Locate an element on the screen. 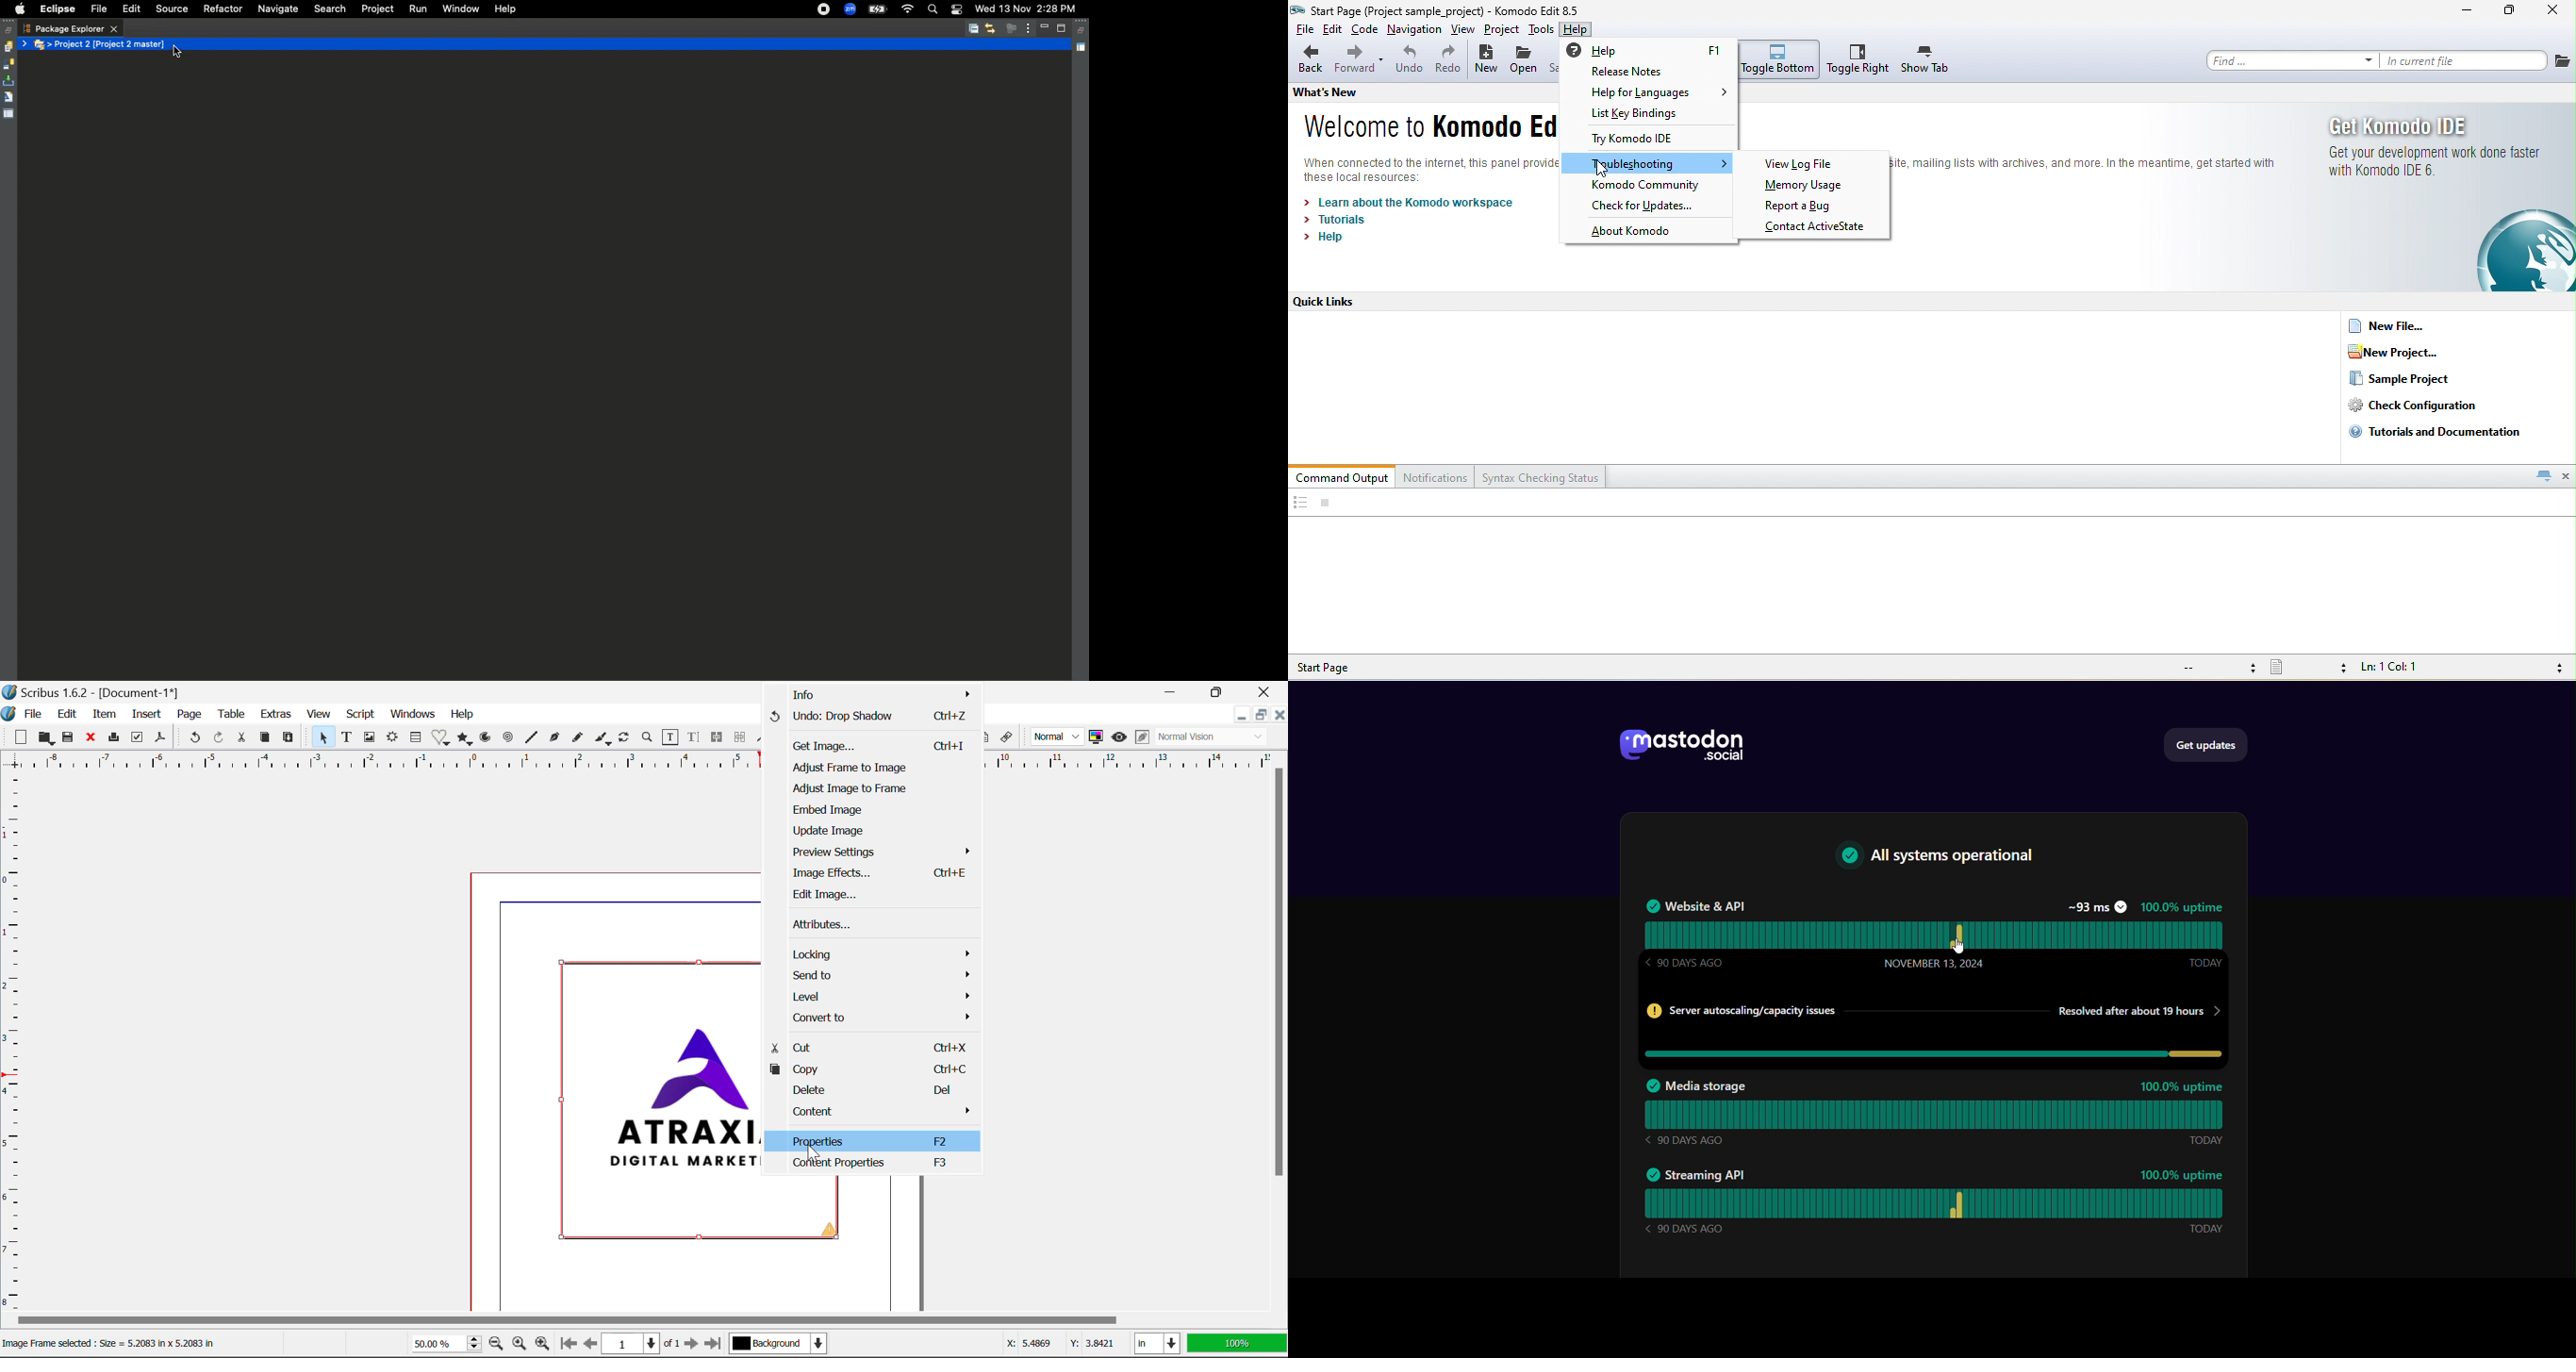 This screenshot has width=2576, height=1372. Close is located at coordinates (1265, 690).